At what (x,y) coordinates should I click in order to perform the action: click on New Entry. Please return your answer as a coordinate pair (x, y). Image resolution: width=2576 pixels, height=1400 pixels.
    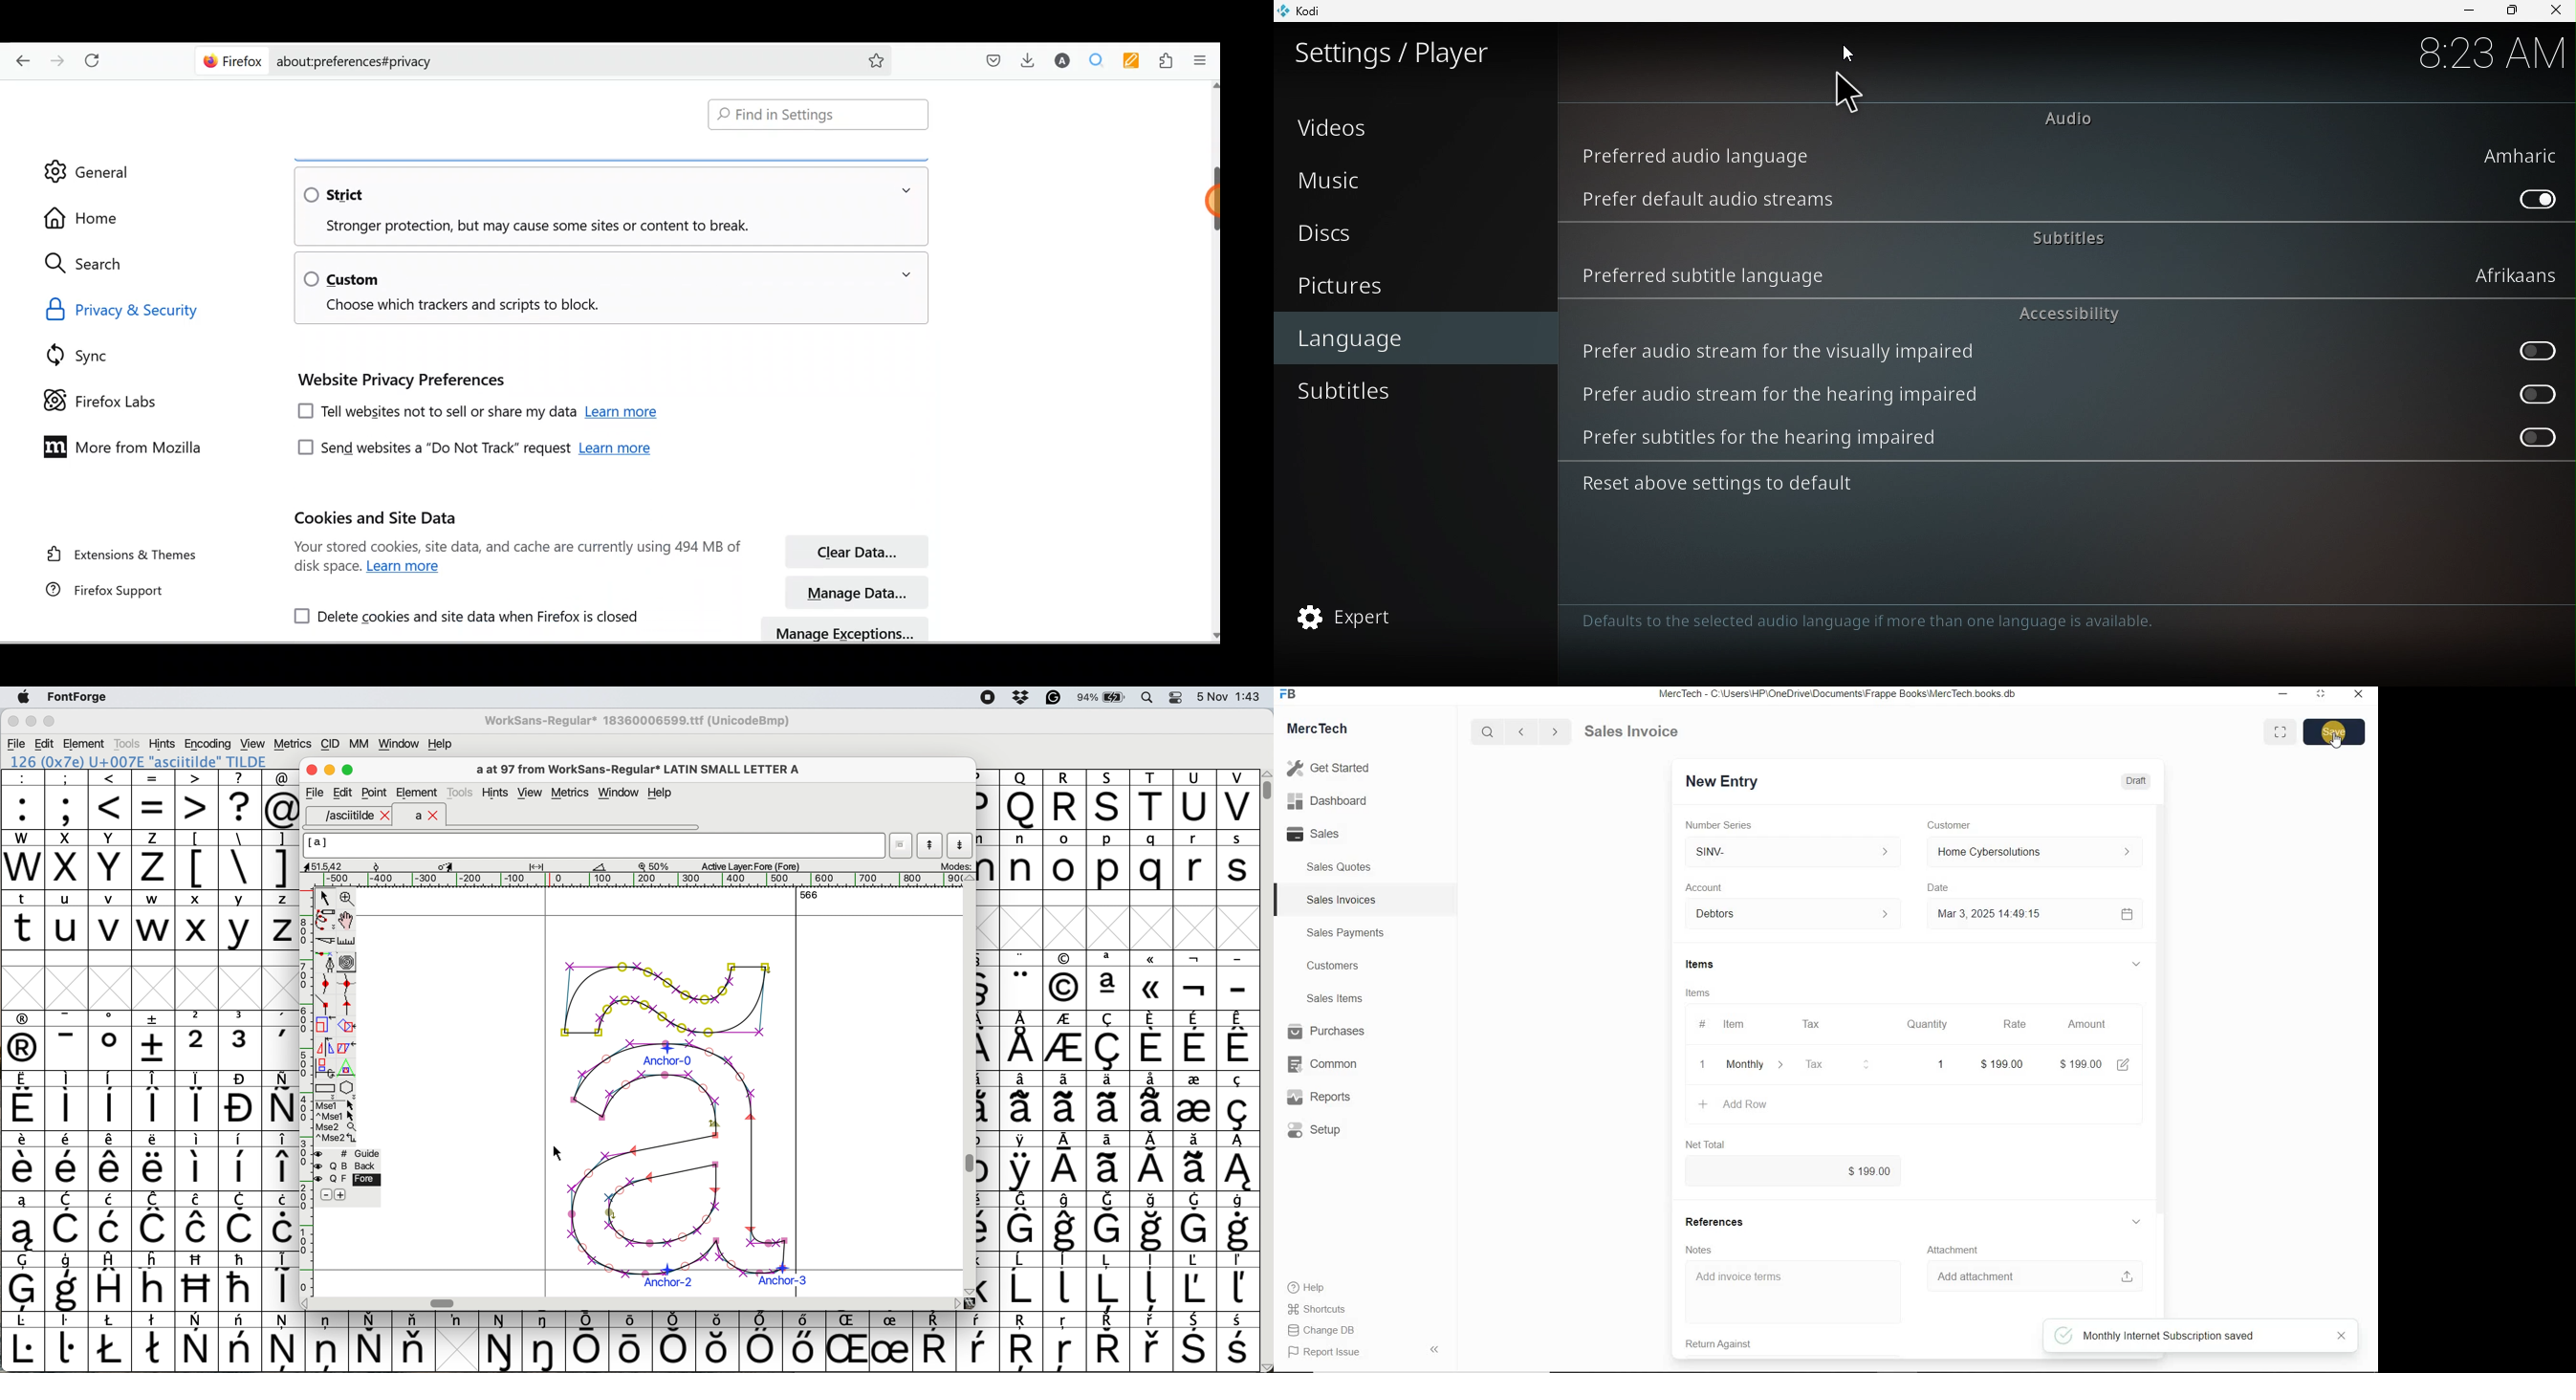
    Looking at the image, I should click on (1721, 782).